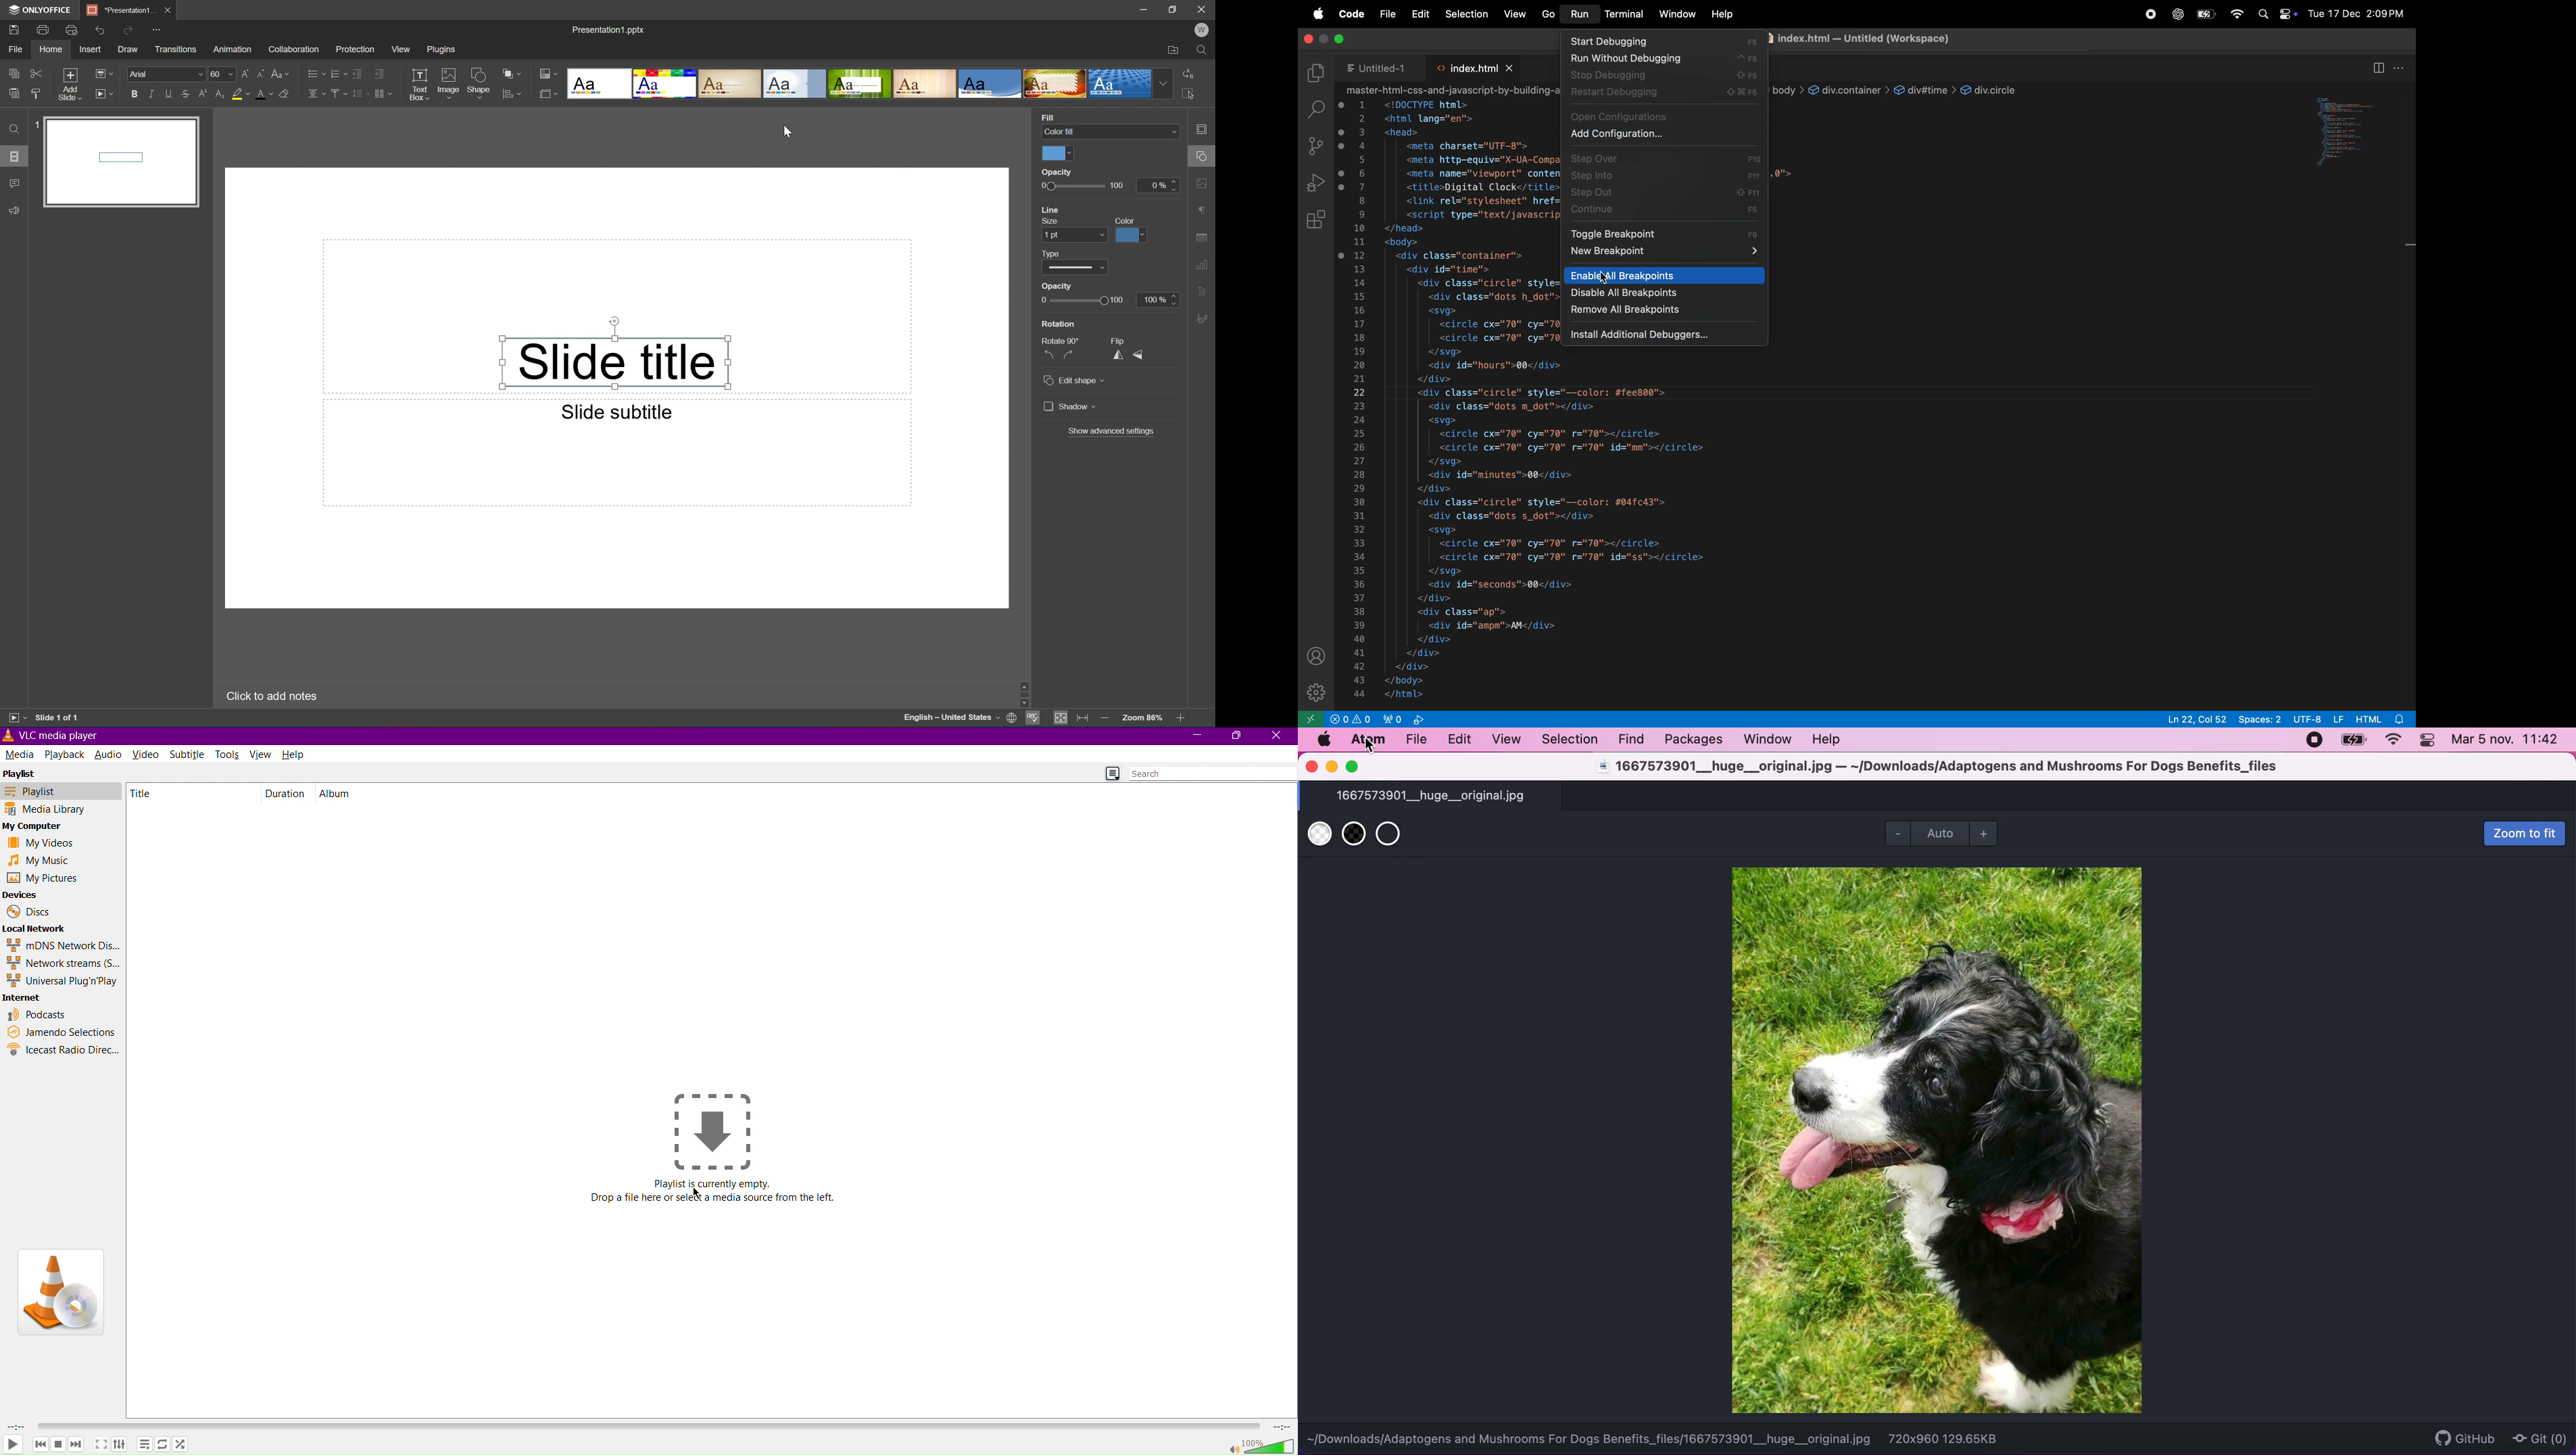  I want to click on apple widgets, so click(2287, 14).